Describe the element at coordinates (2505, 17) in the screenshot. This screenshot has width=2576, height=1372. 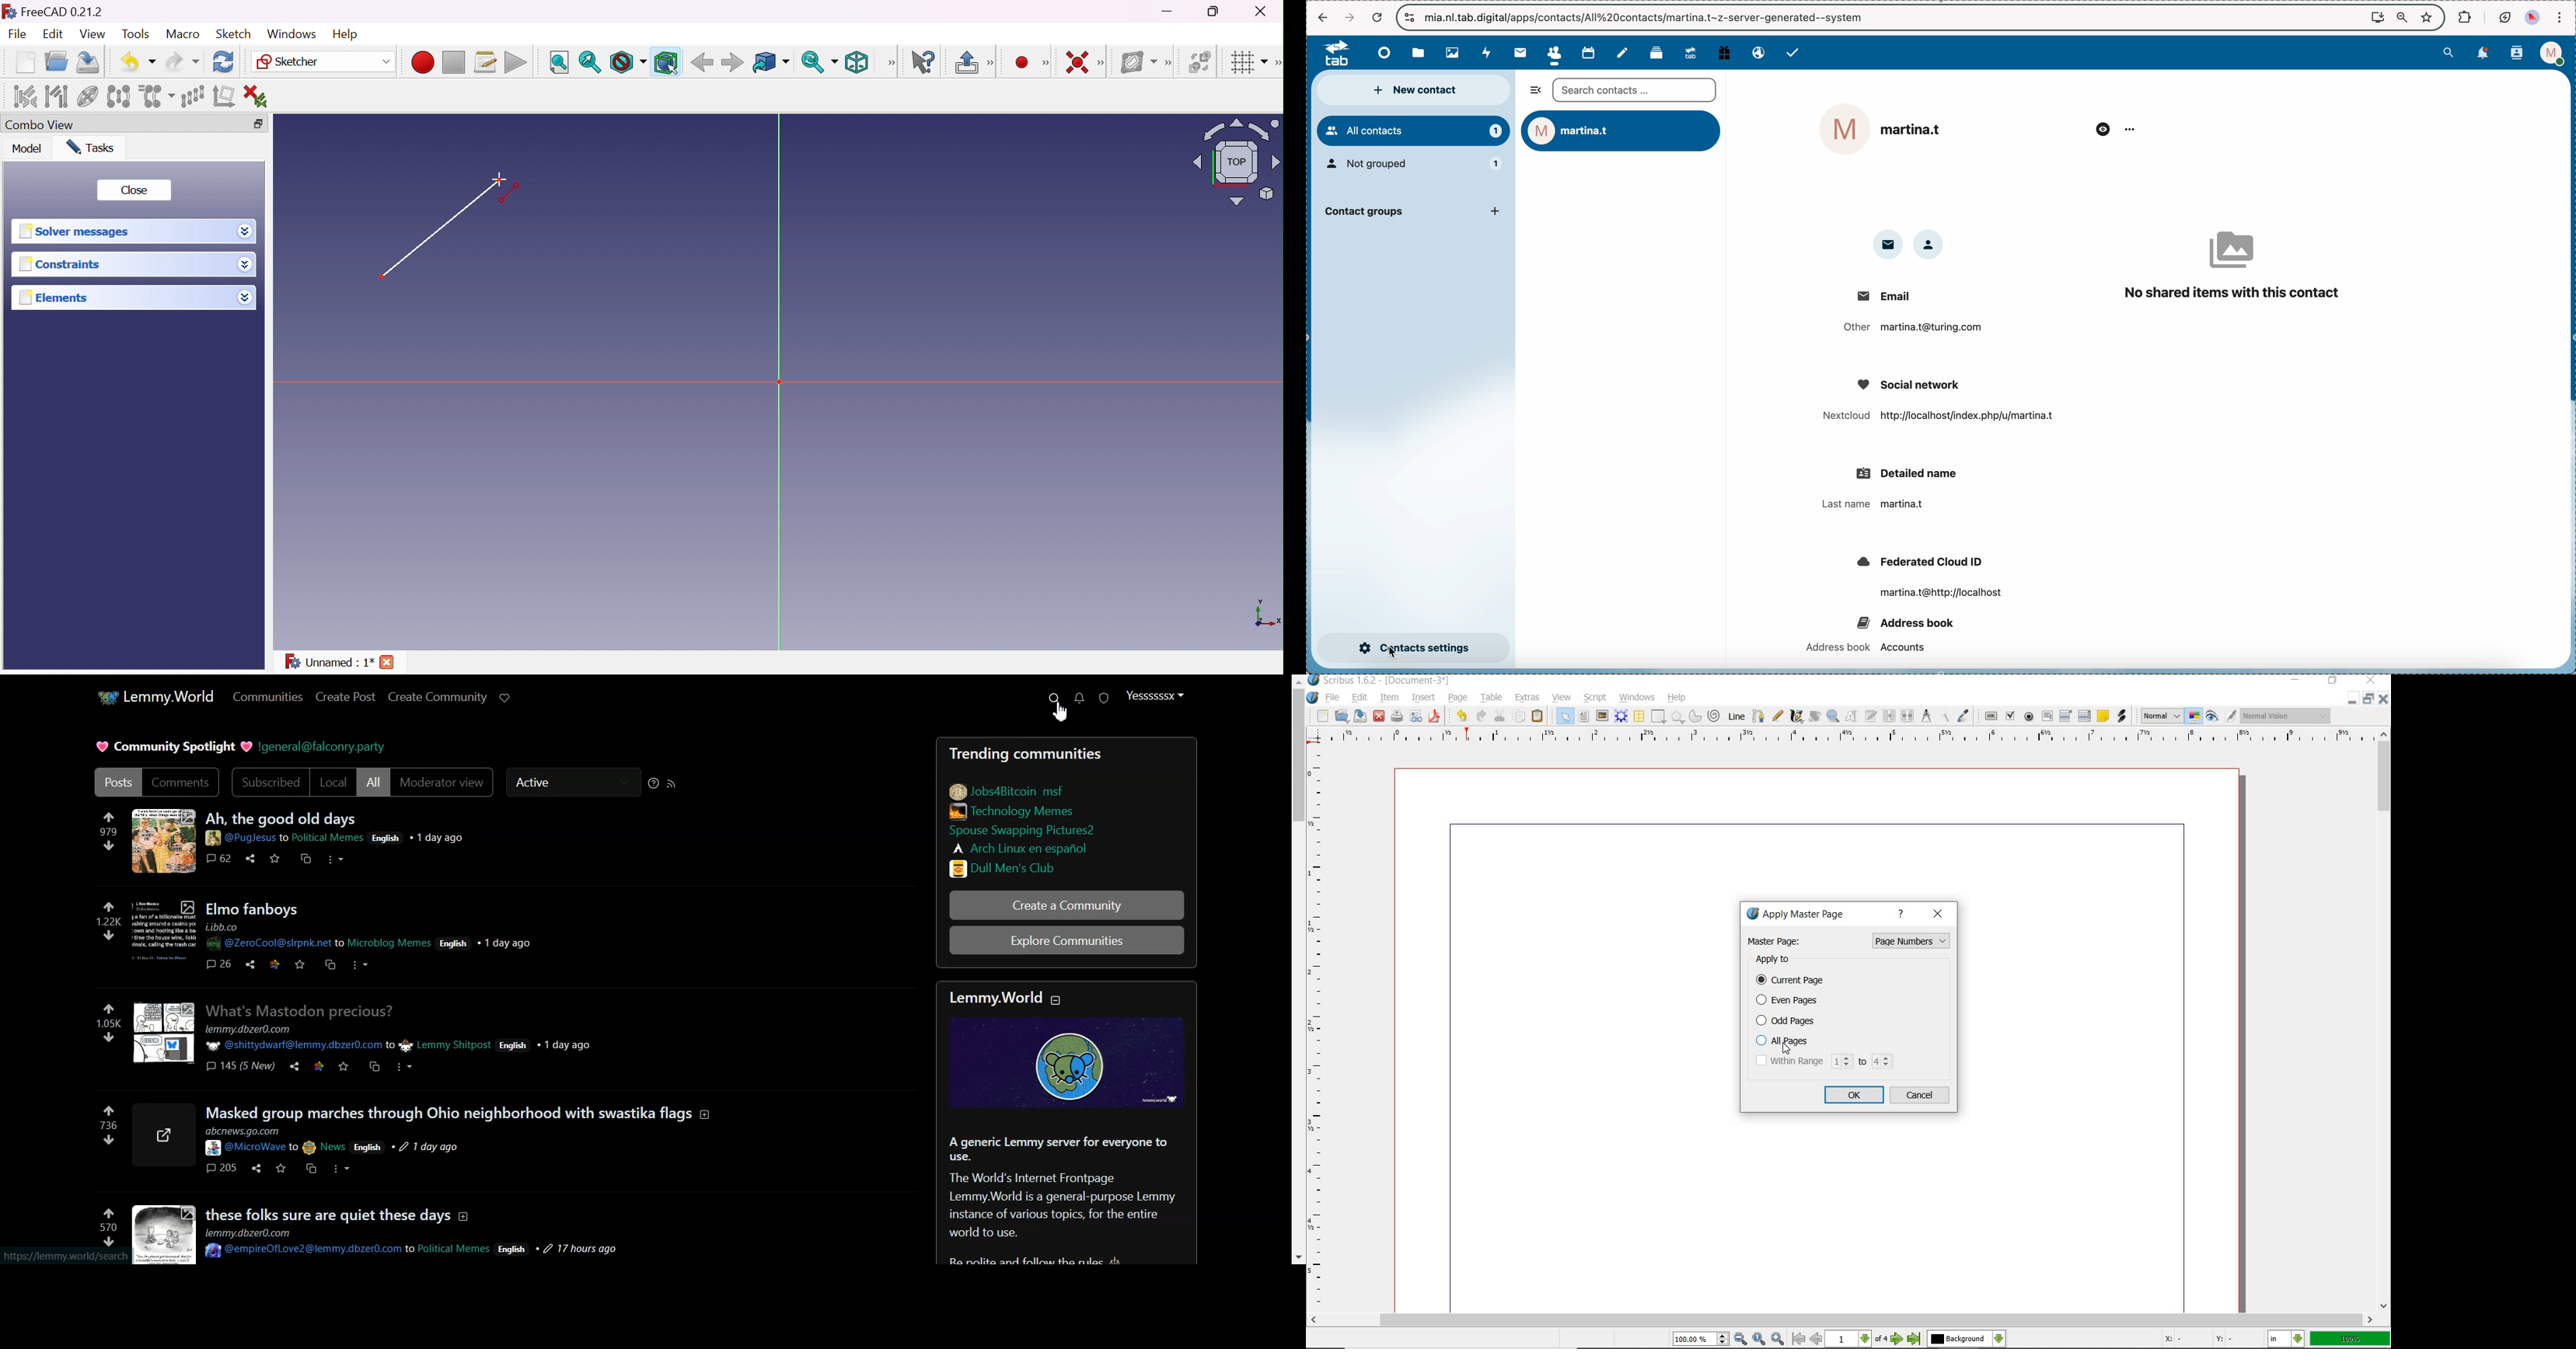
I see `battery eco` at that location.